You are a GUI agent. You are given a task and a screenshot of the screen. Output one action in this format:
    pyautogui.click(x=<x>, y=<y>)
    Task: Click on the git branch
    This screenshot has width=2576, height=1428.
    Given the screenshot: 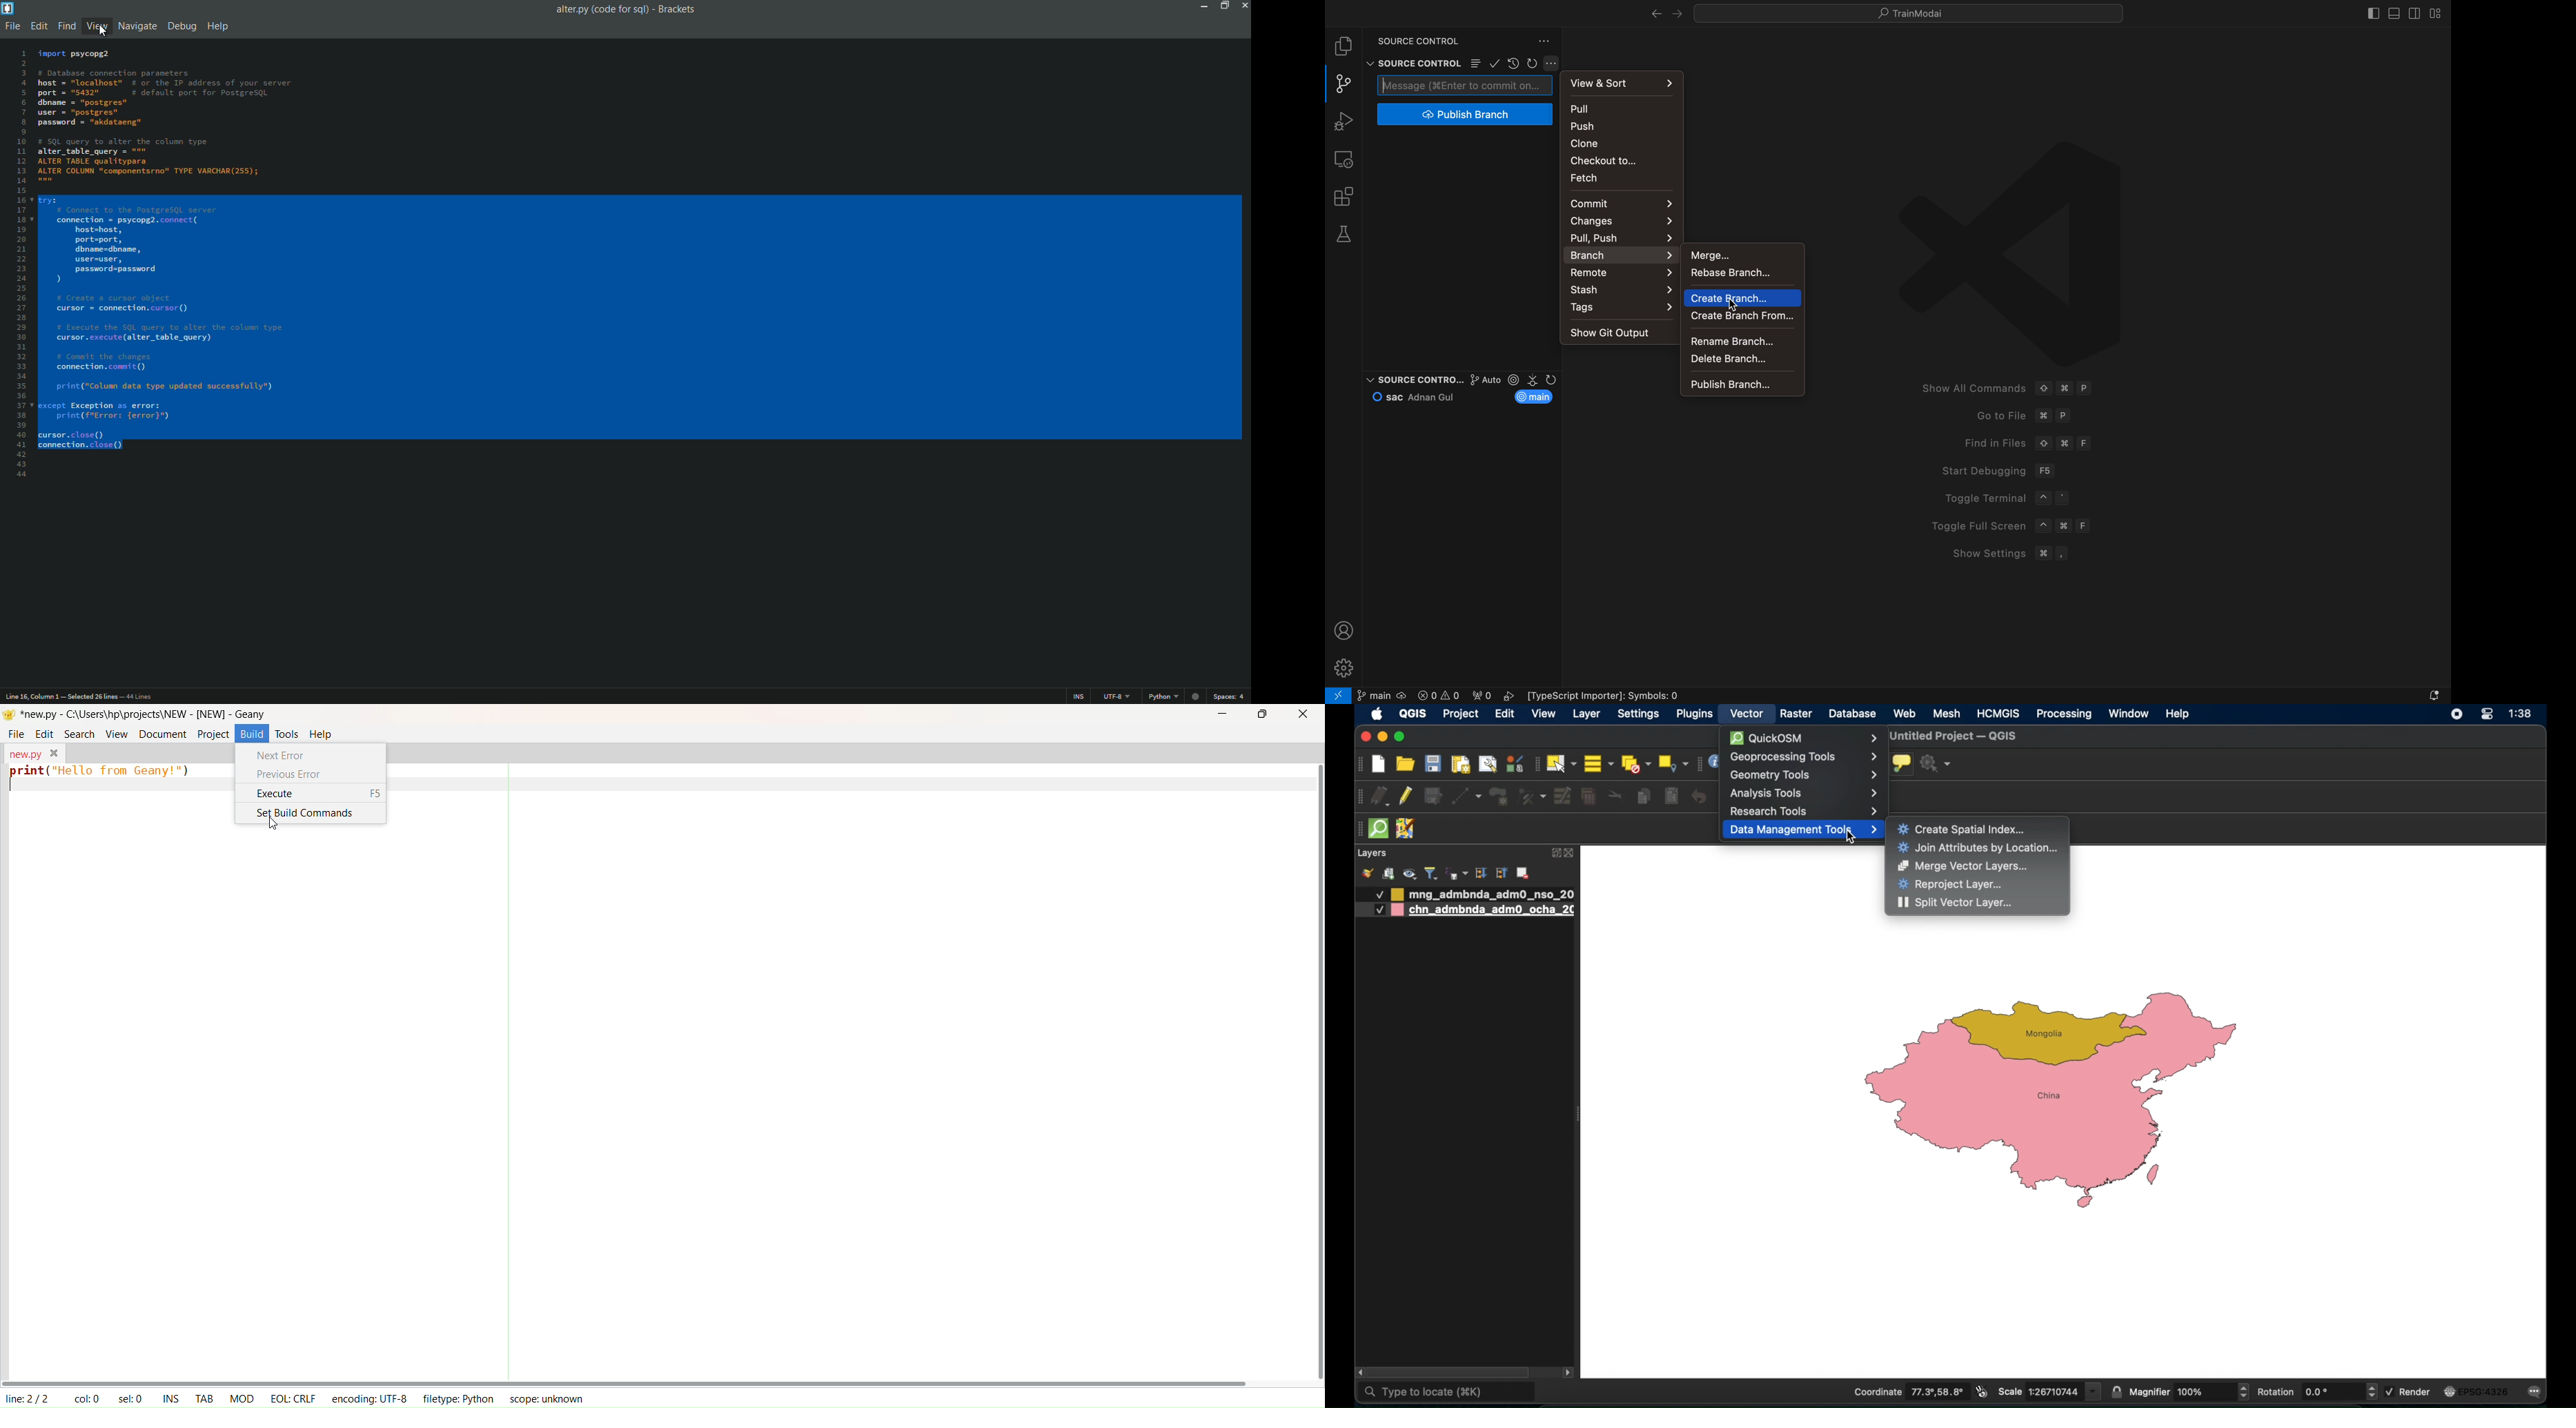 What is the action you would take?
    pyautogui.click(x=1381, y=695)
    